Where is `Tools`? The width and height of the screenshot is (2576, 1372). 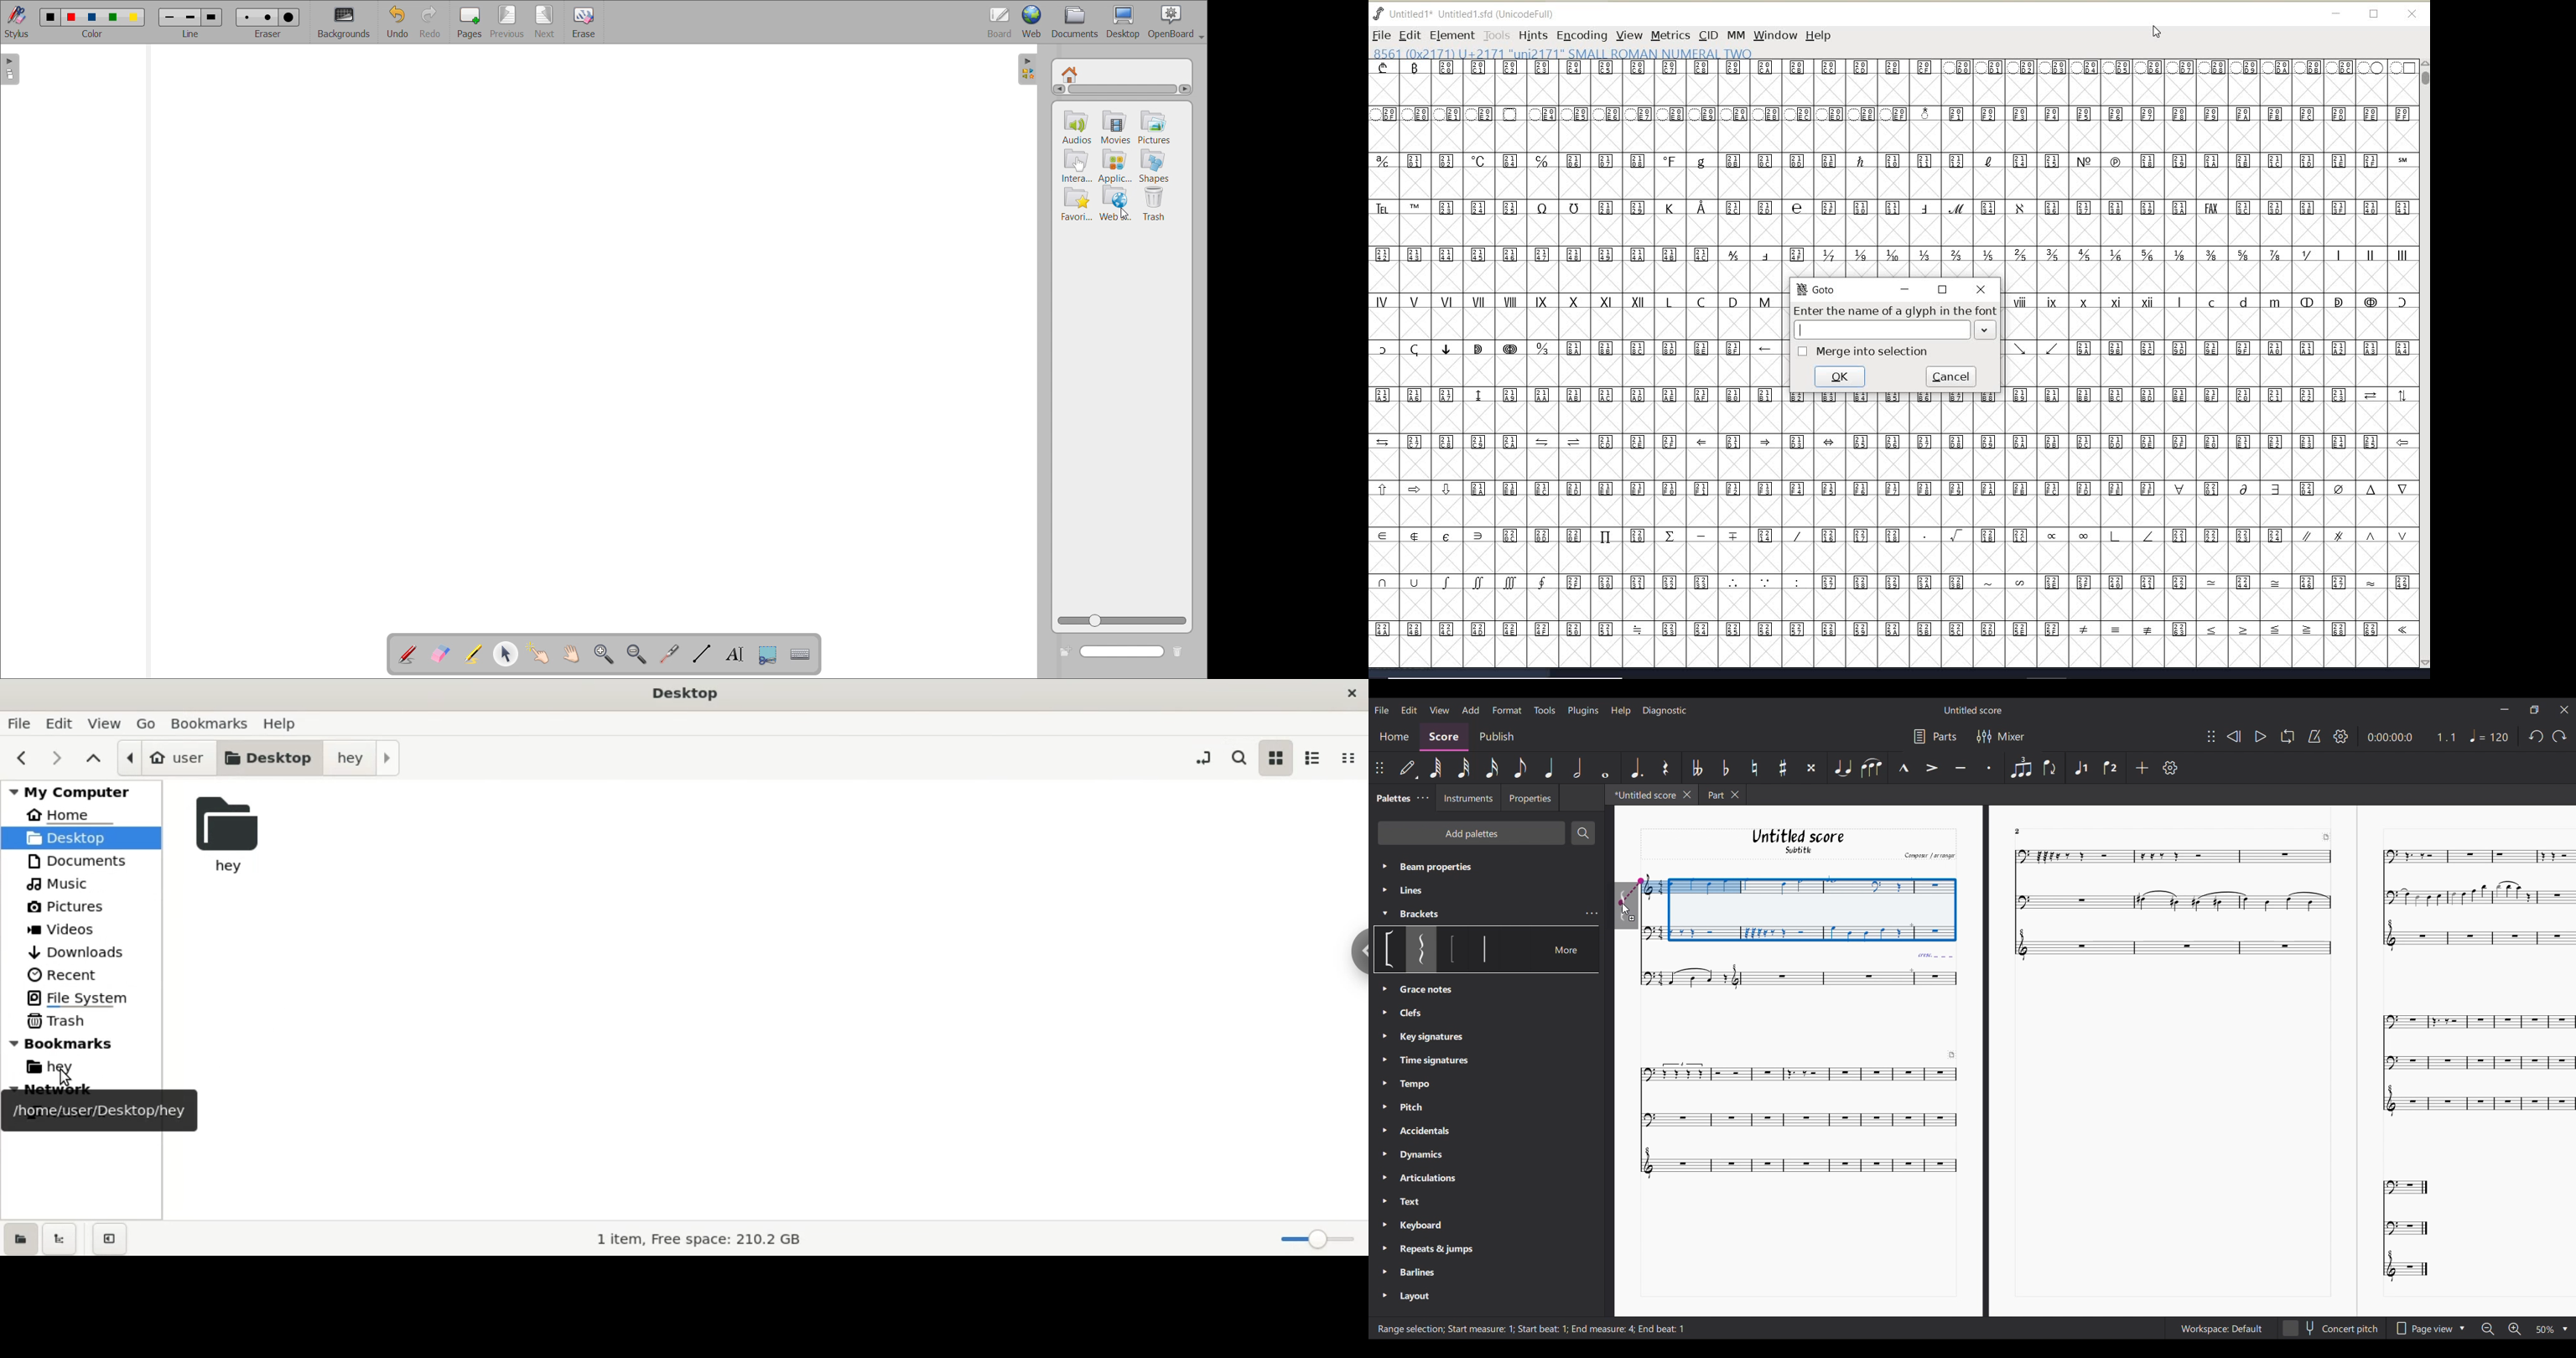
Tools is located at coordinates (1545, 710).